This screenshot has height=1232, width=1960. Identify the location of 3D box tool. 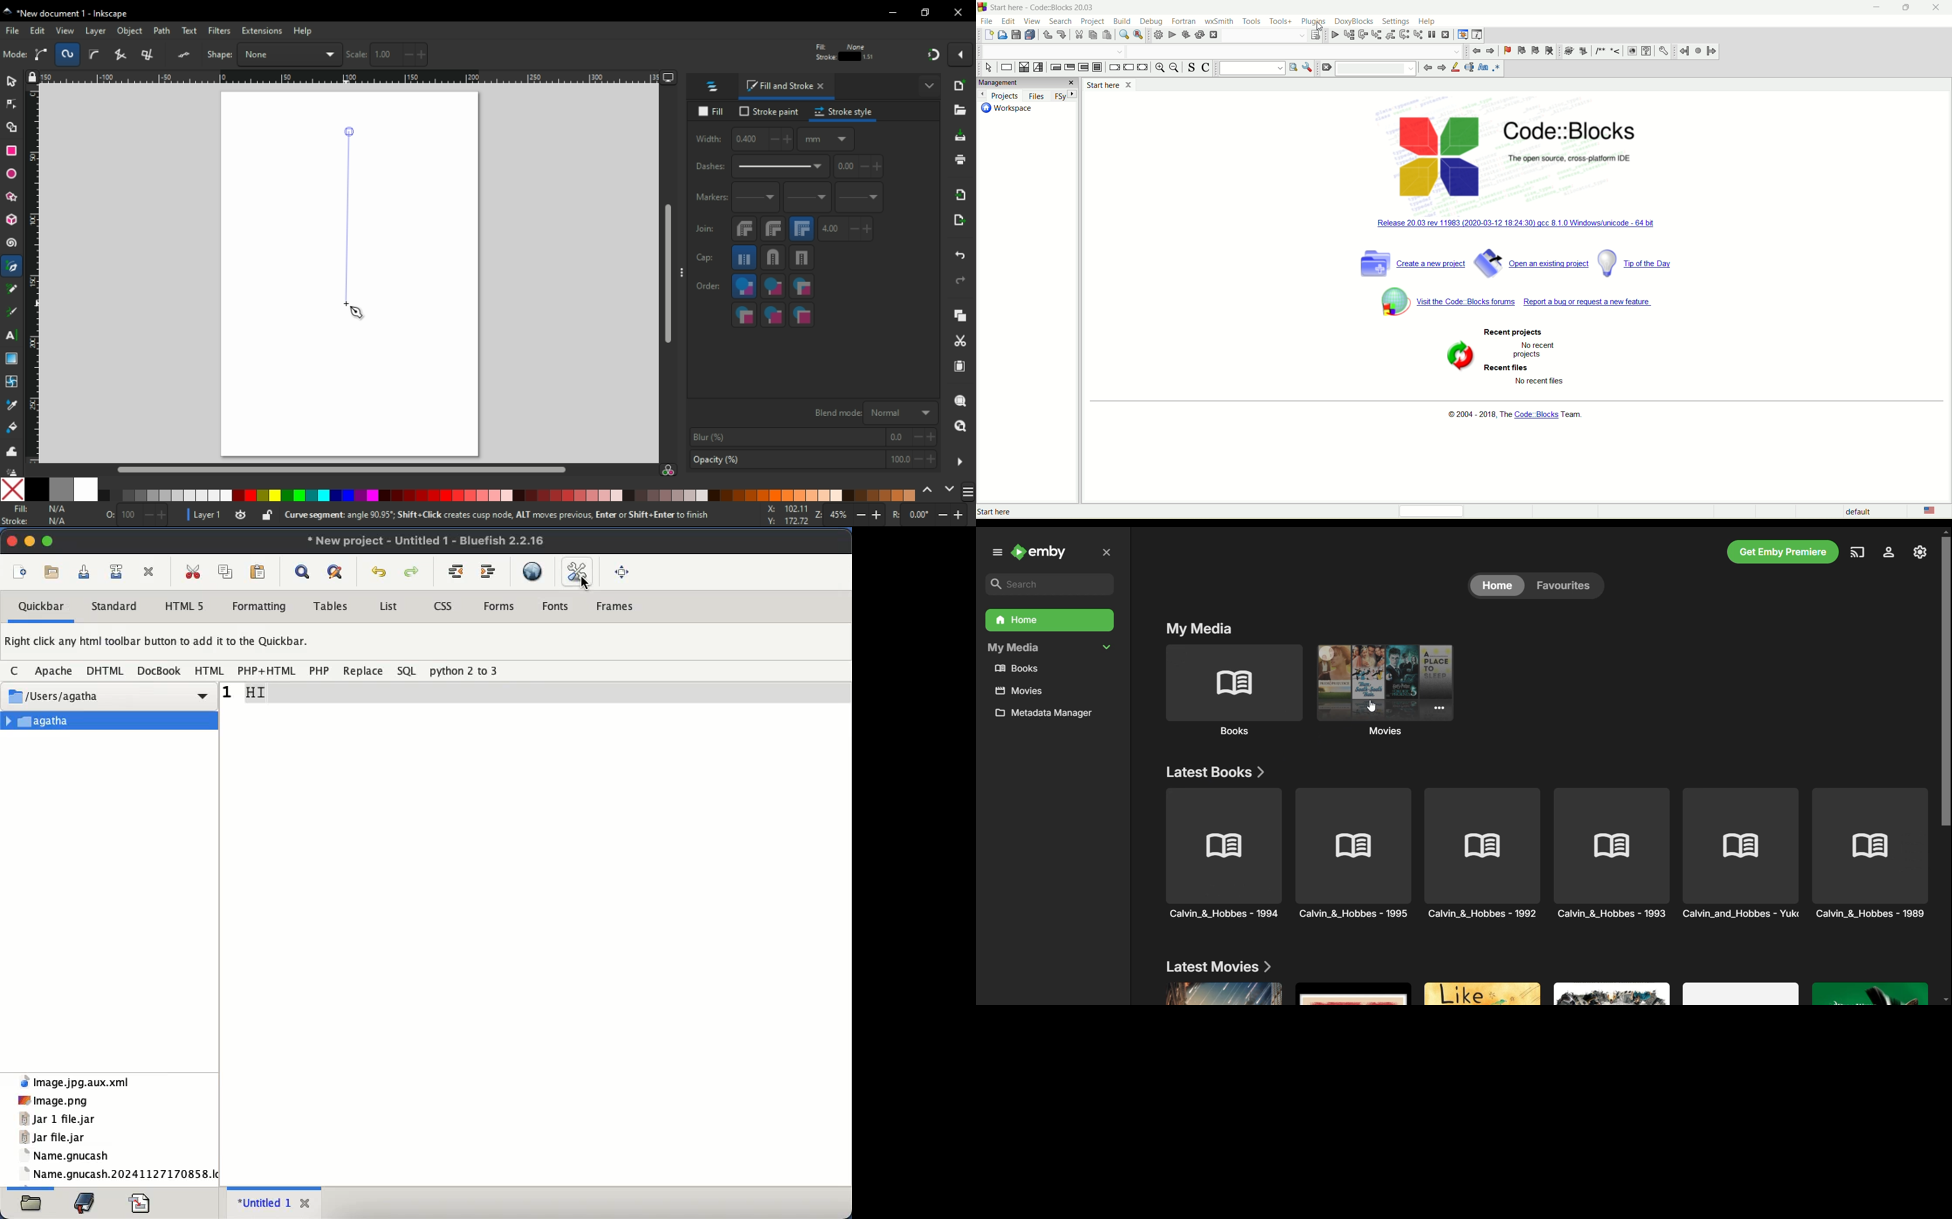
(12, 220).